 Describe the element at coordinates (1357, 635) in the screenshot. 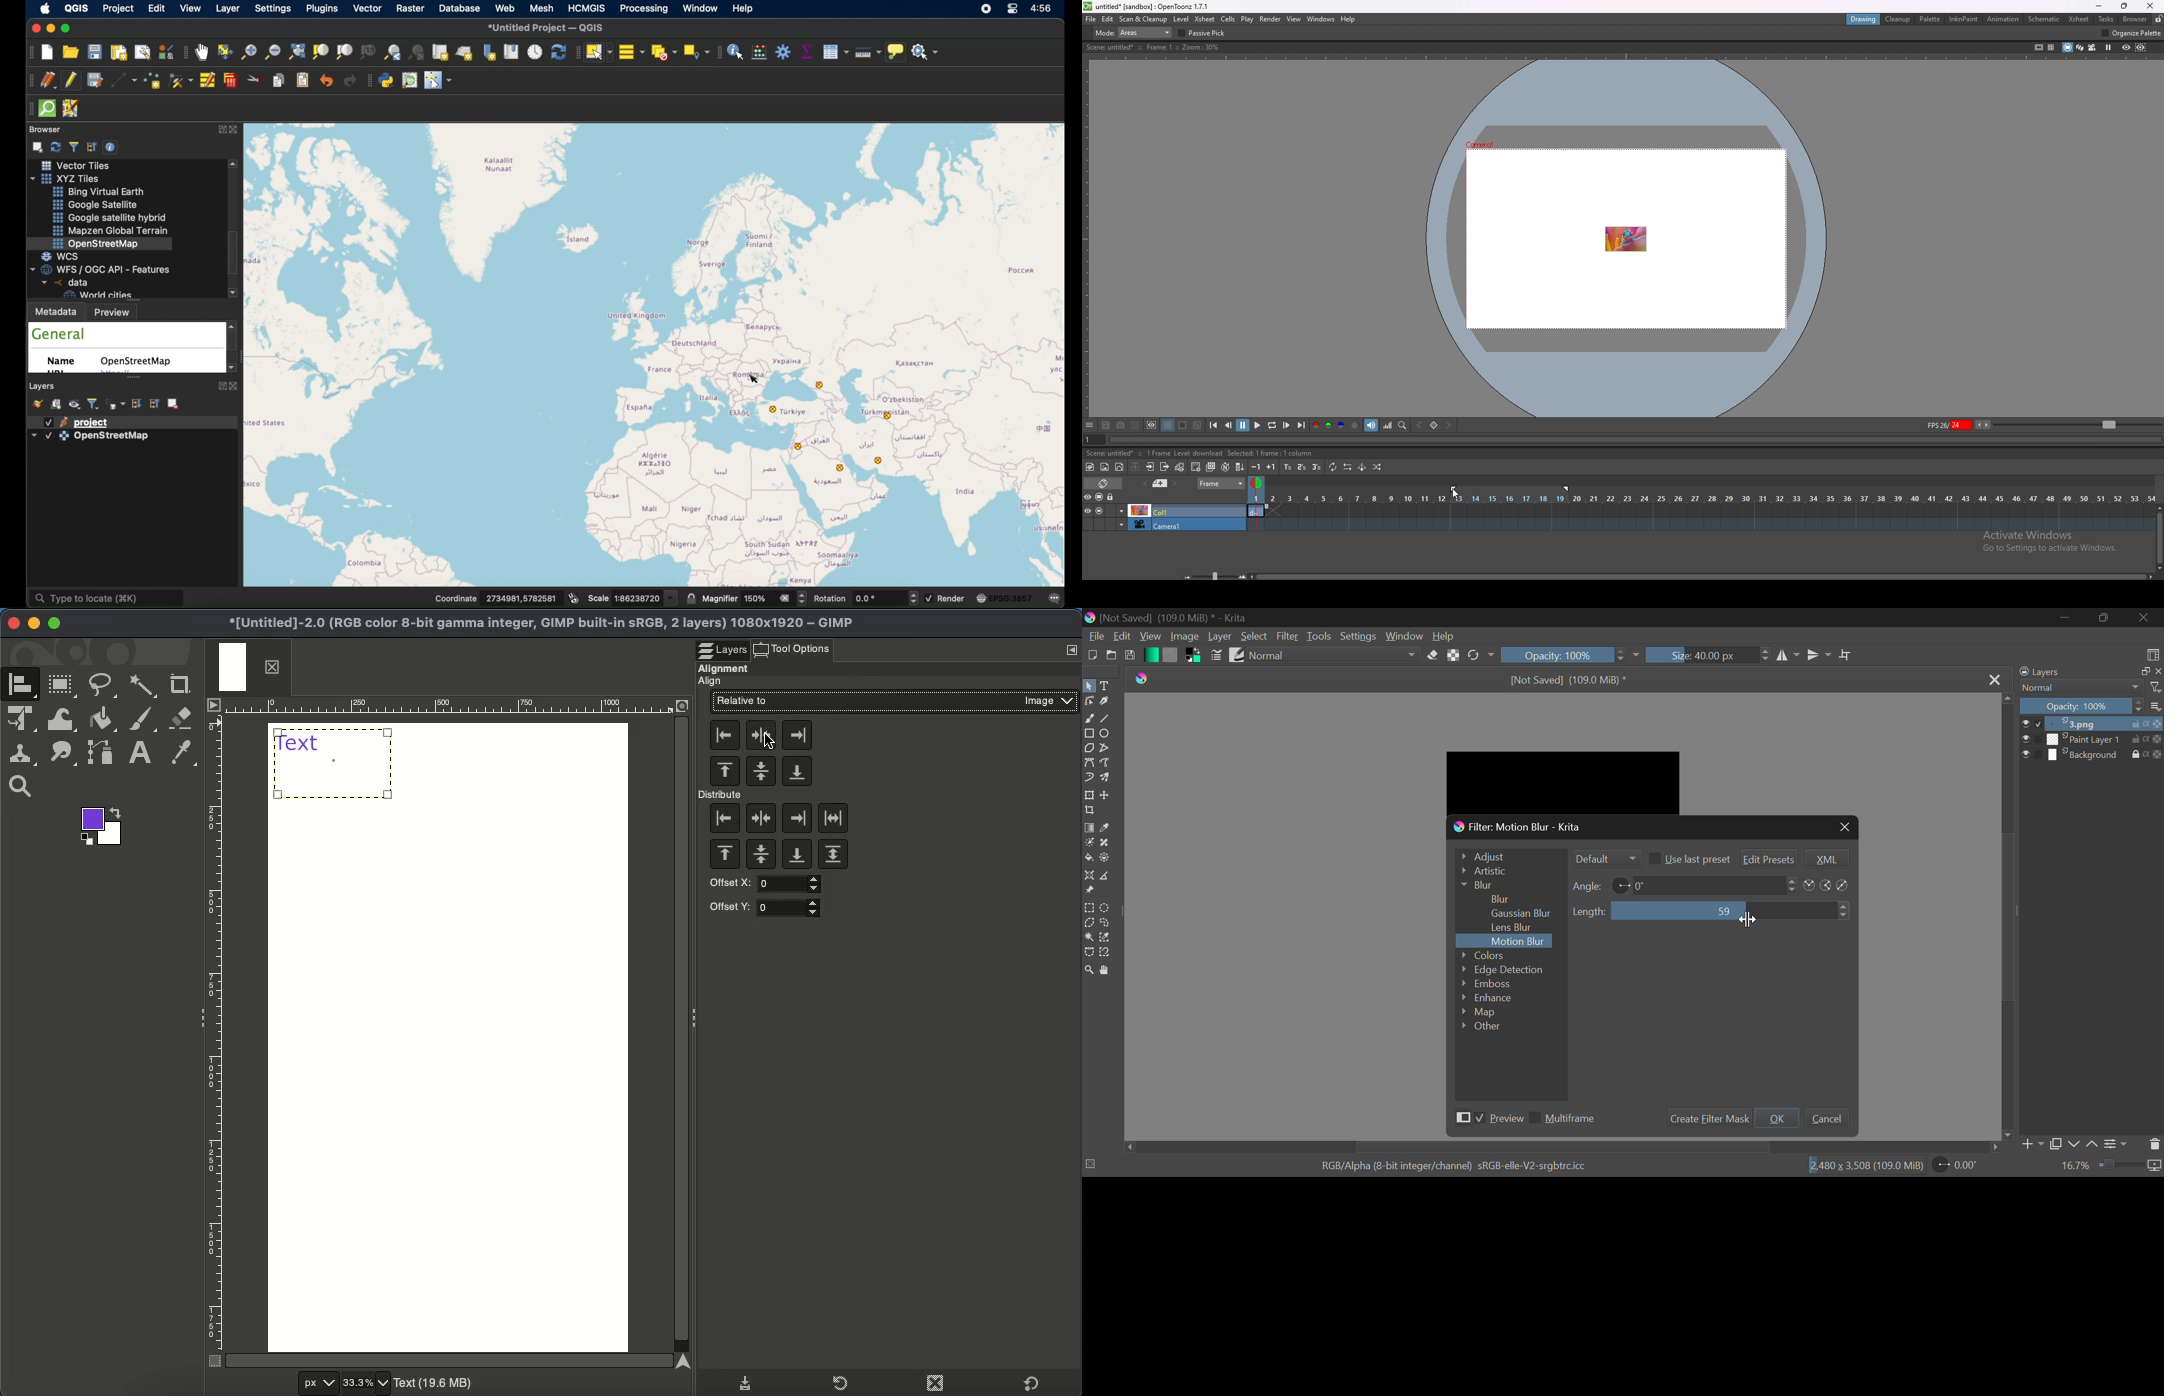

I see `Settings` at that location.